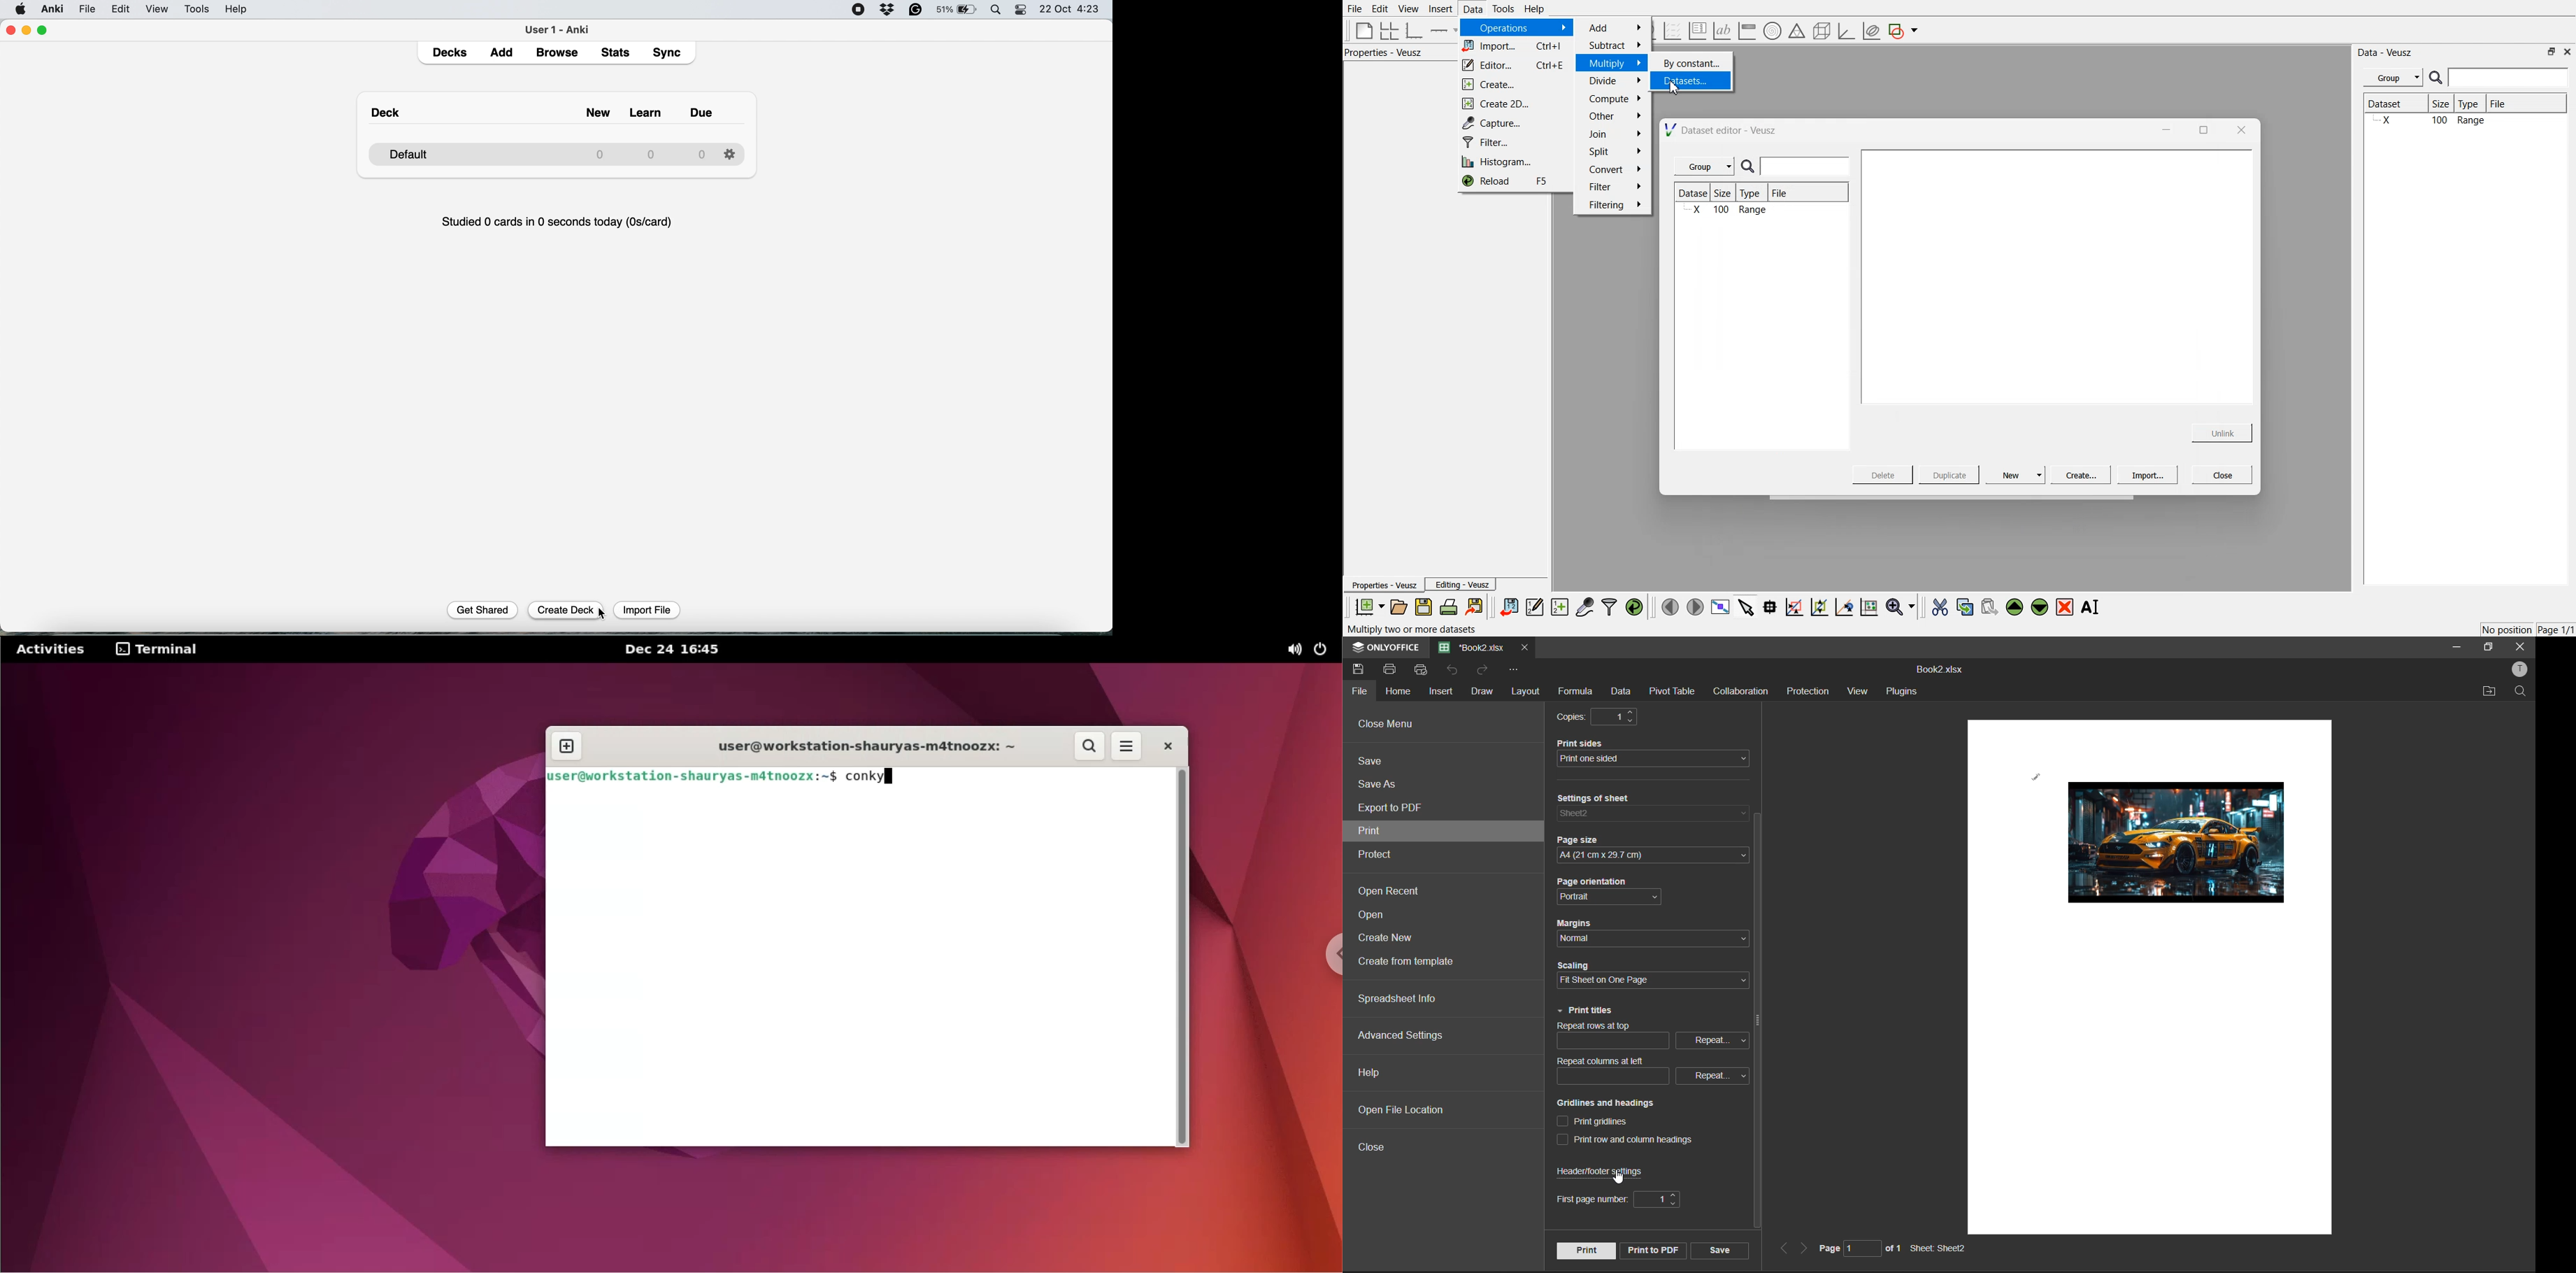 This screenshot has height=1288, width=2576. Describe the element at coordinates (1858, 1251) in the screenshot. I see `page number` at that location.